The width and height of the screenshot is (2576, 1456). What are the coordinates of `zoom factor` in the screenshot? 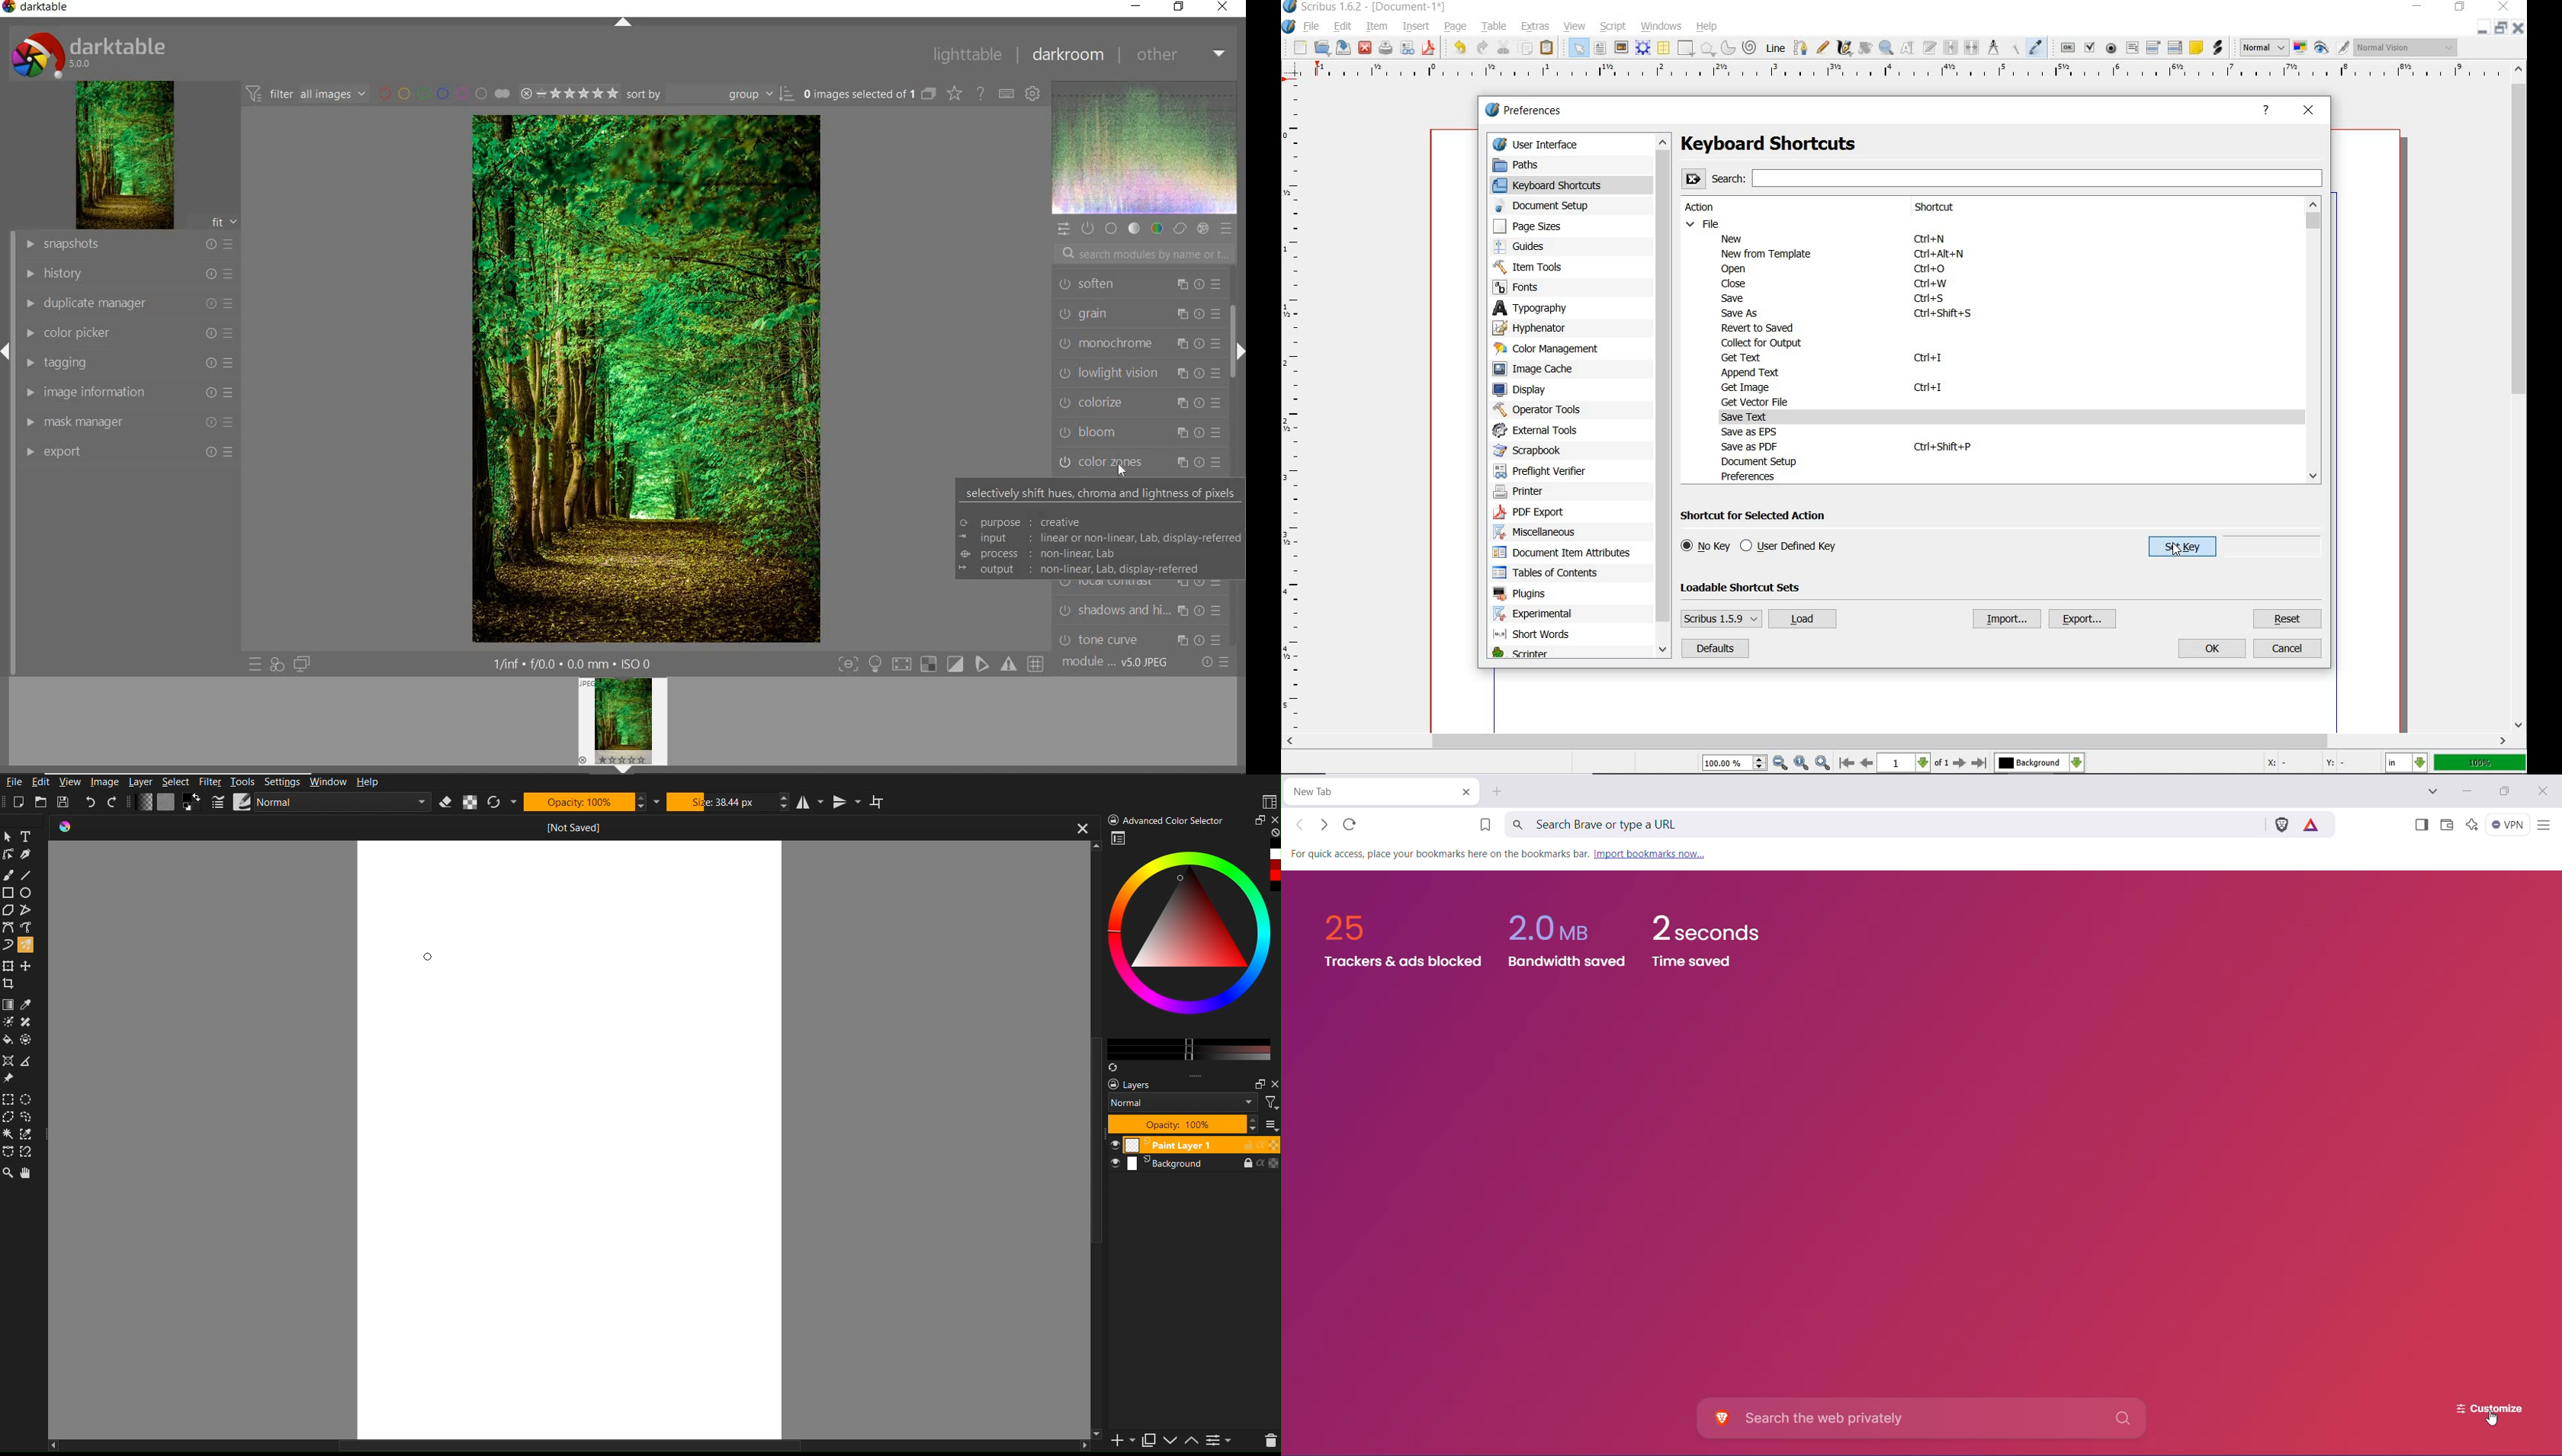 It's located at (2481, 763).